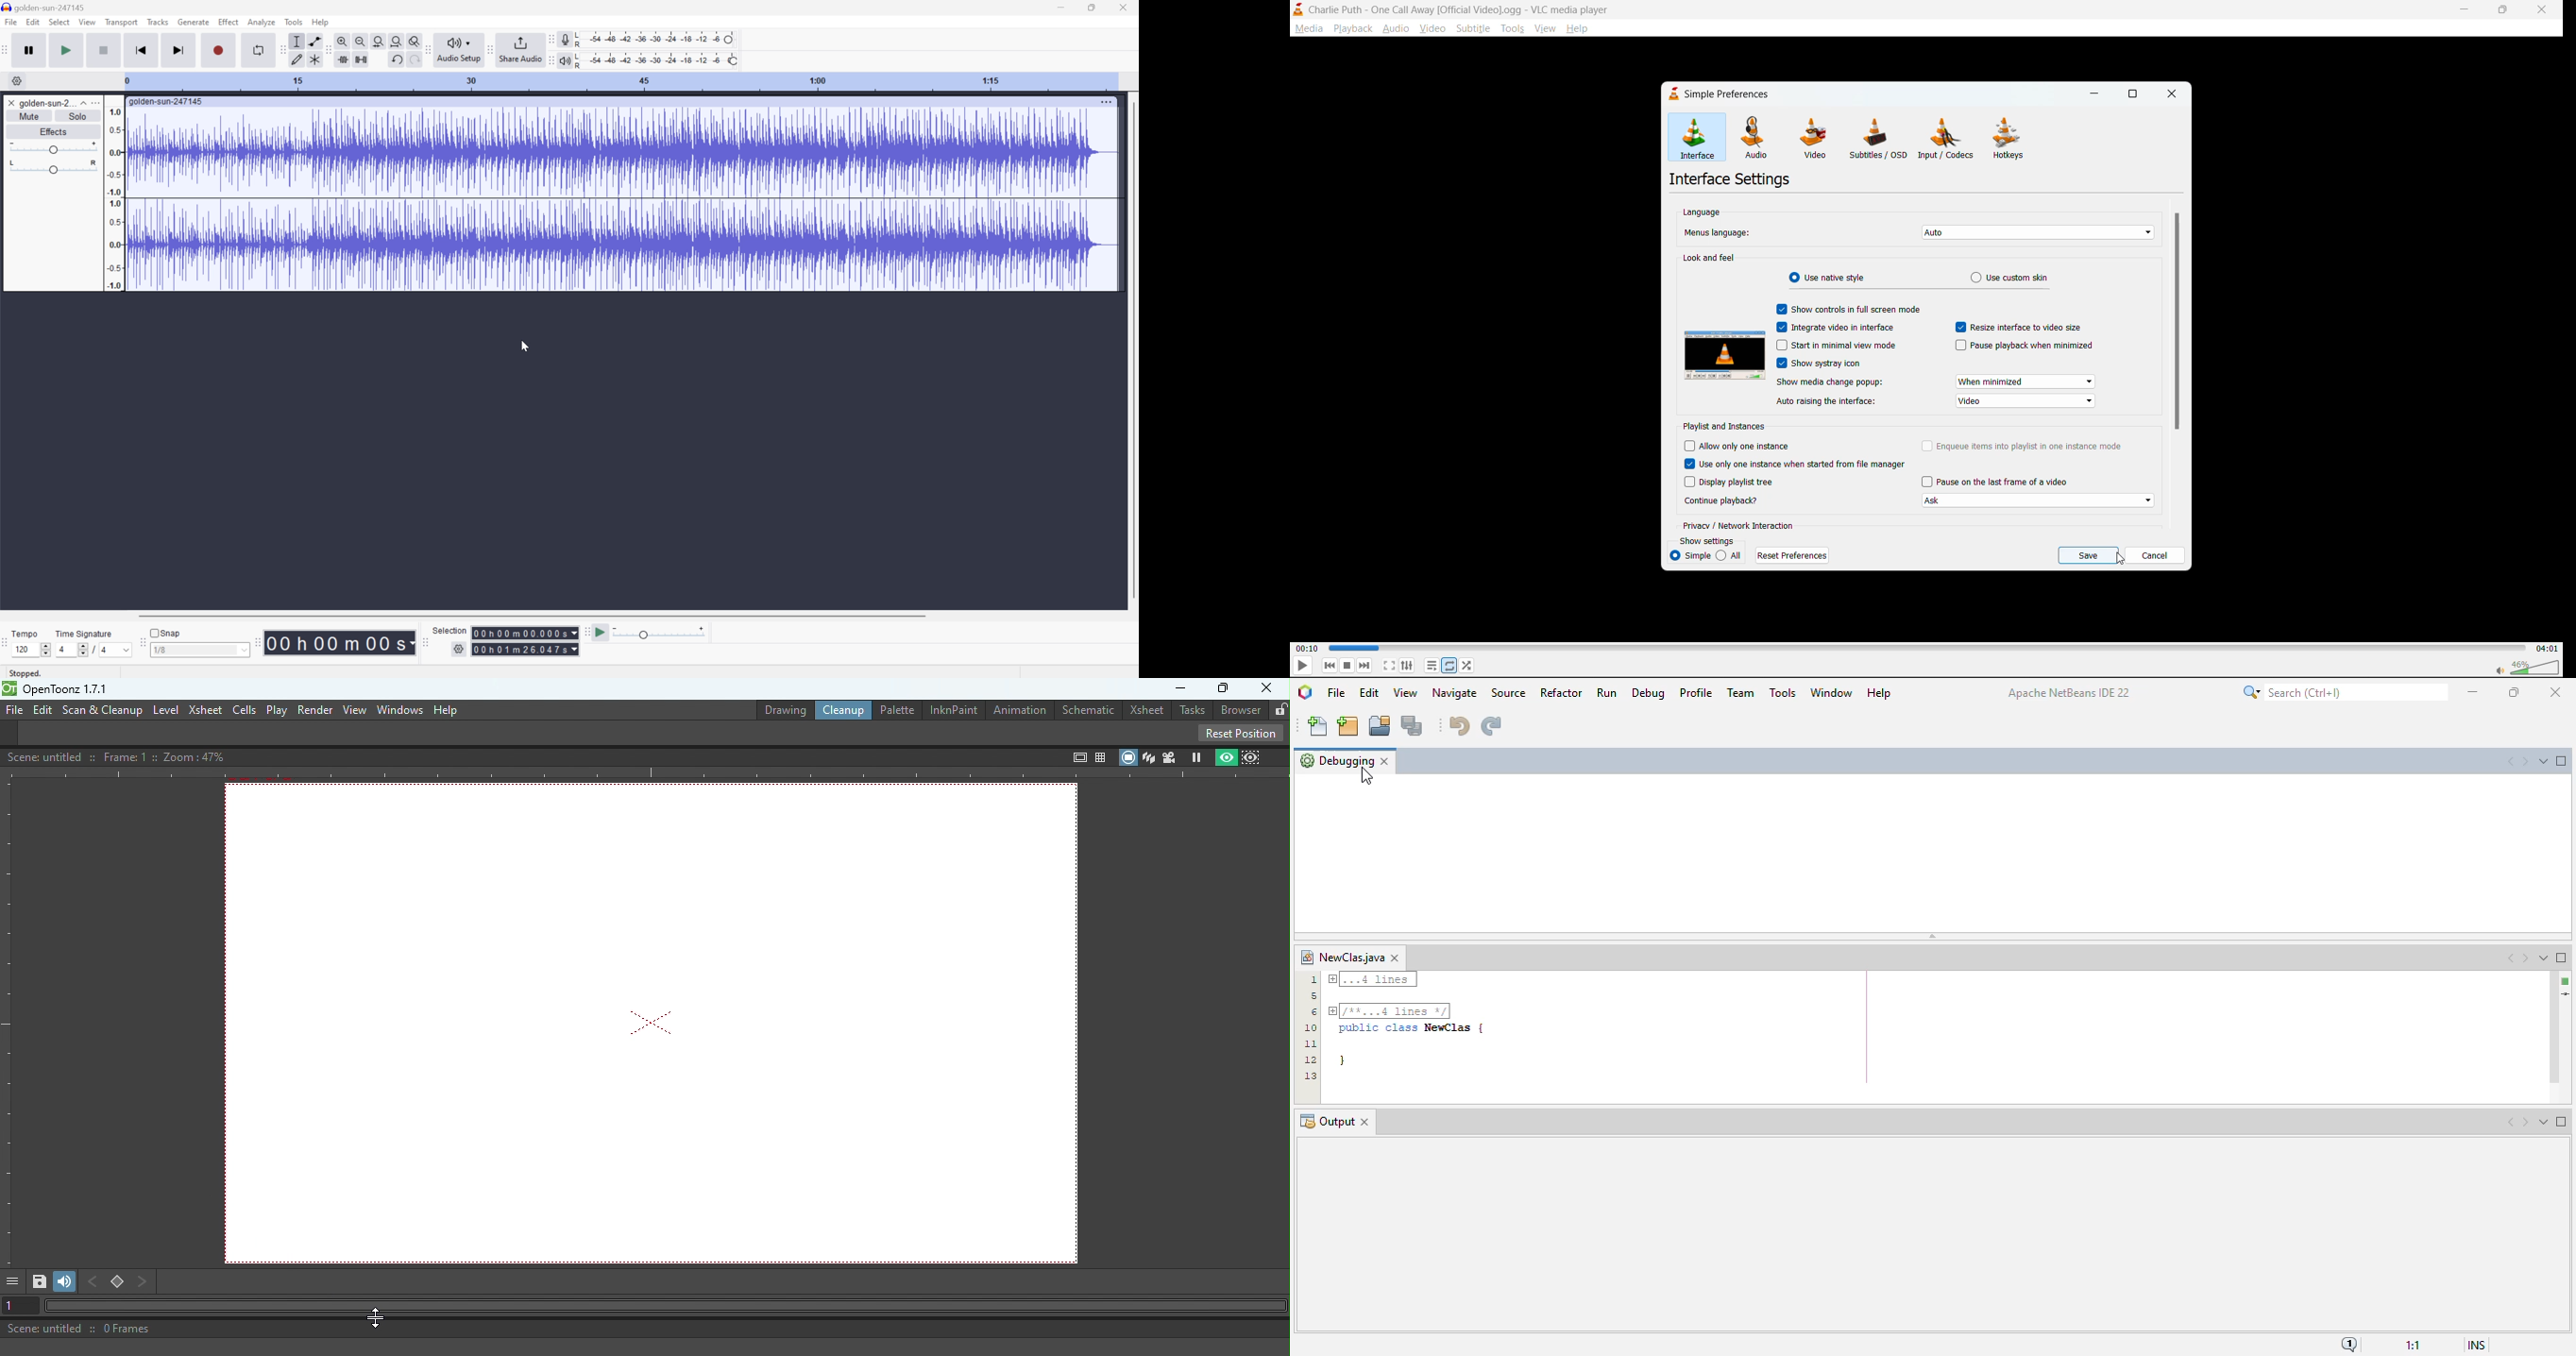  Describe the element at coordinates (53, 166) in the screenshot. I see `Slider` at that location.